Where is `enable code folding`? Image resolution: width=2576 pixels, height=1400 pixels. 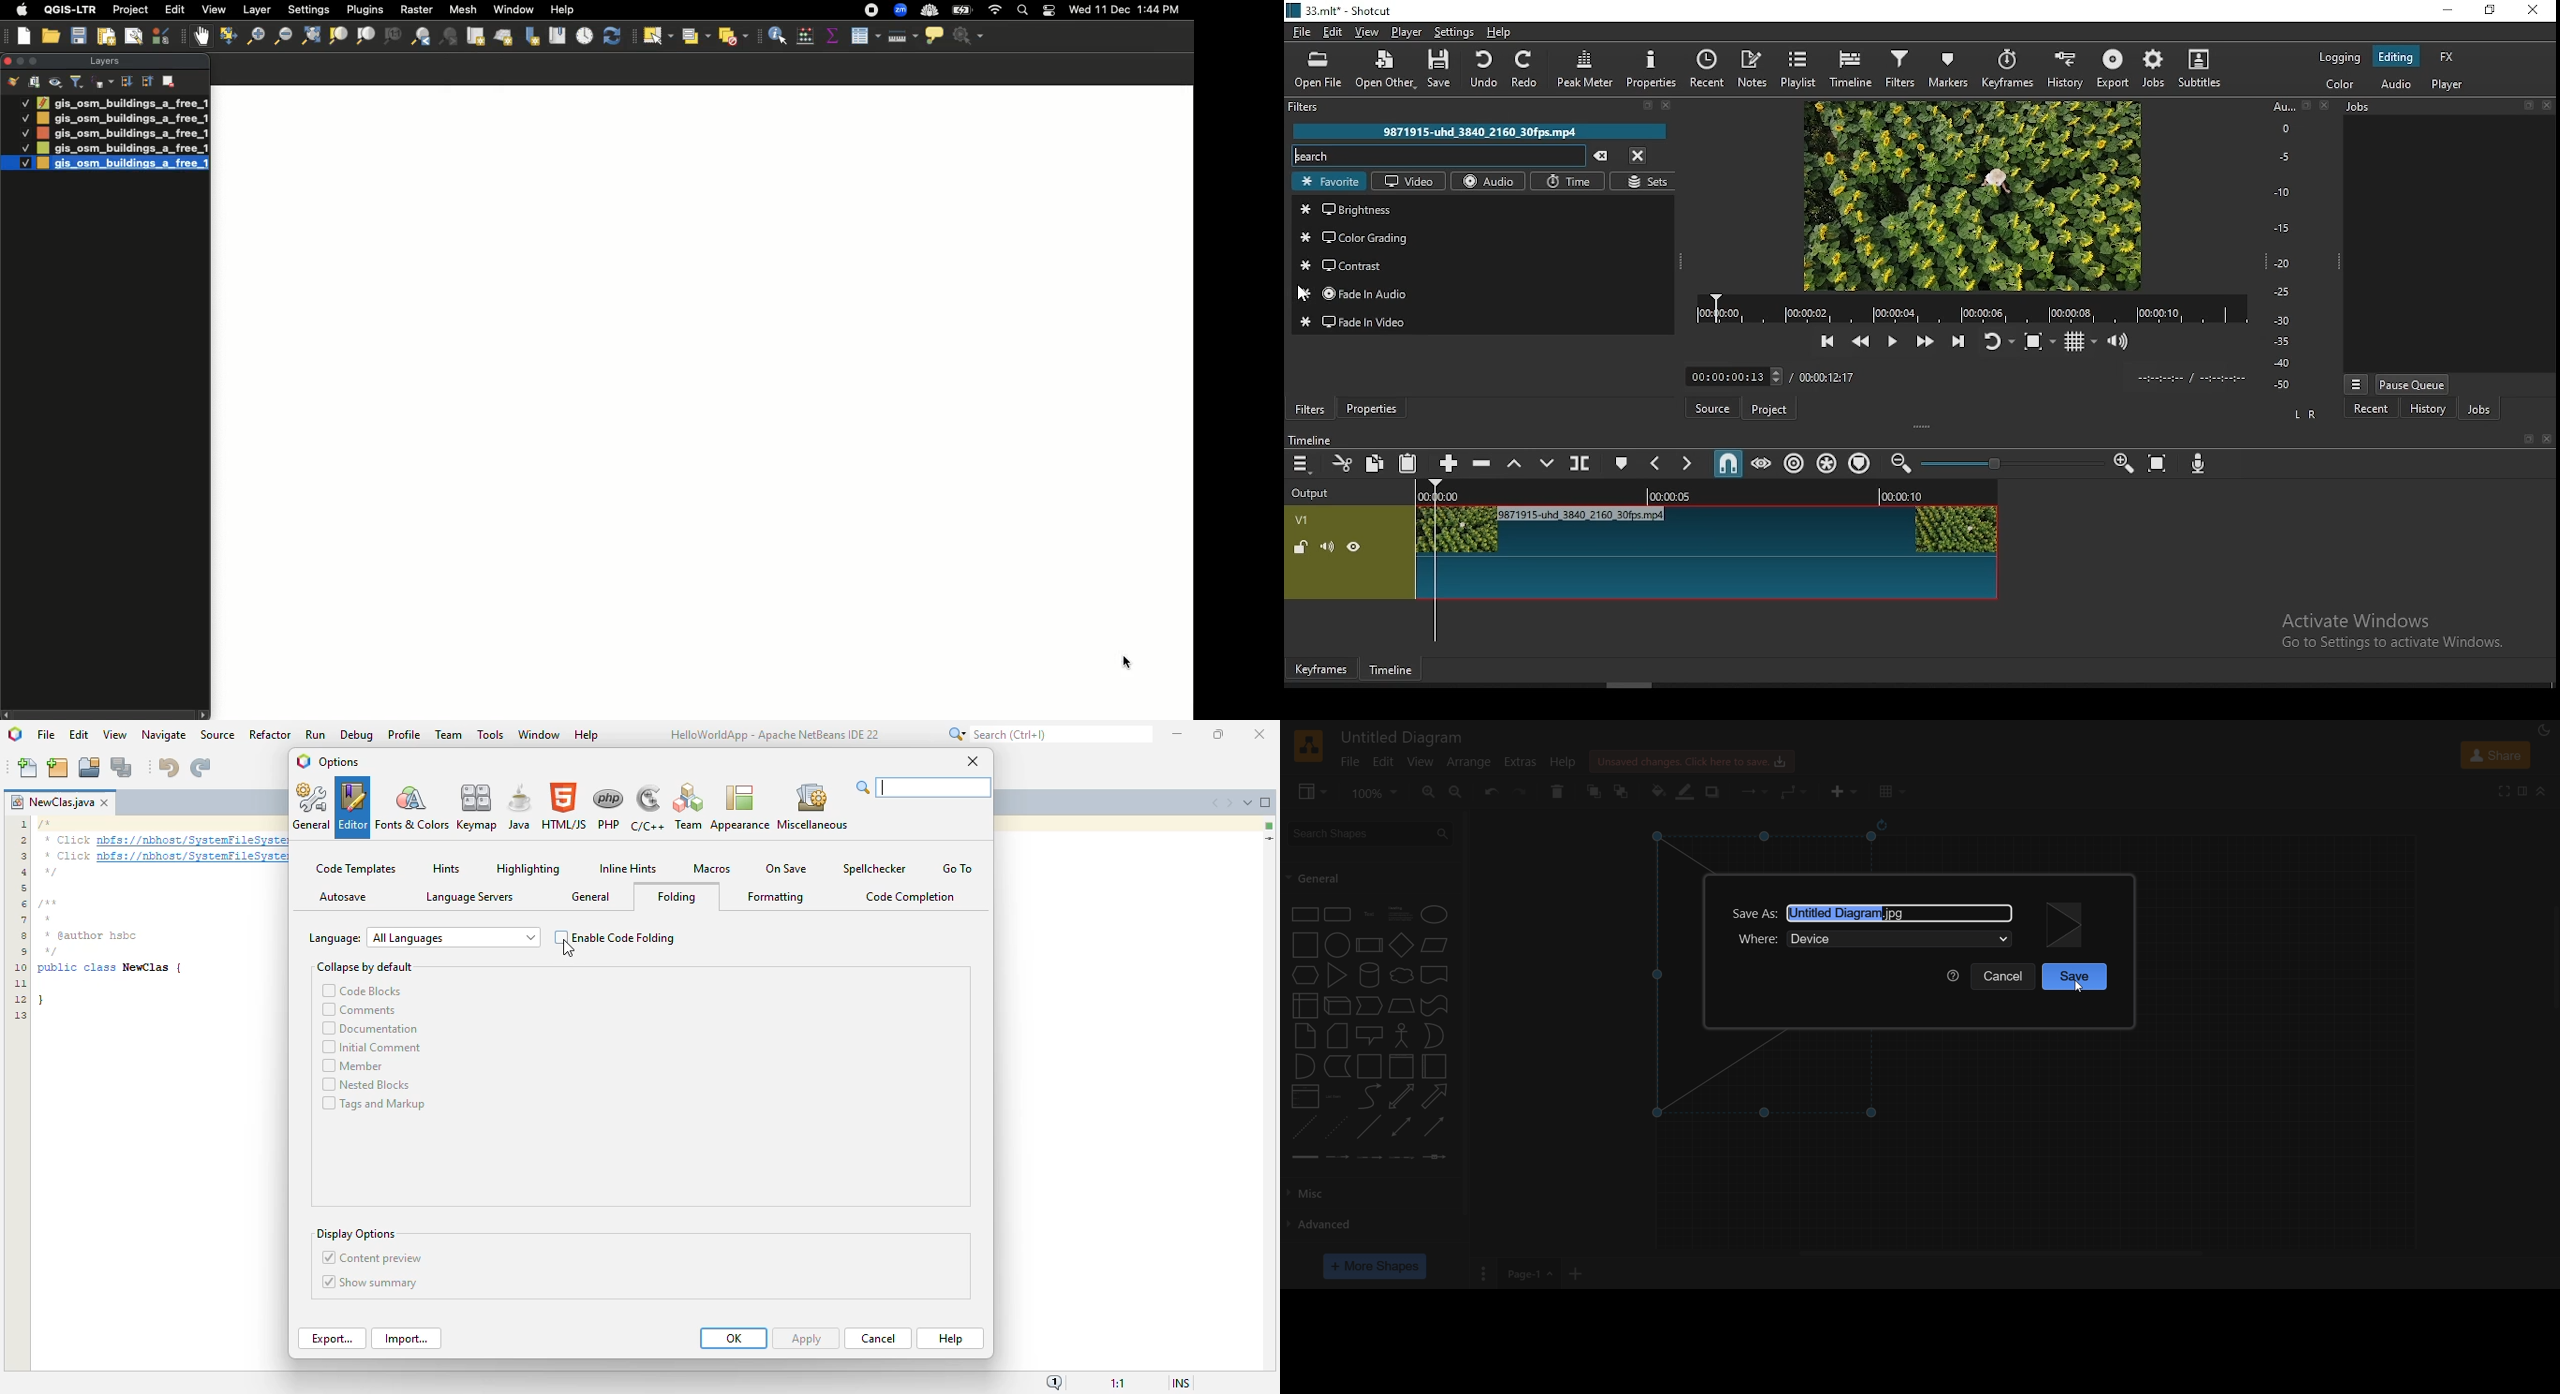
enable code folding is located at coordinates (613, 937).